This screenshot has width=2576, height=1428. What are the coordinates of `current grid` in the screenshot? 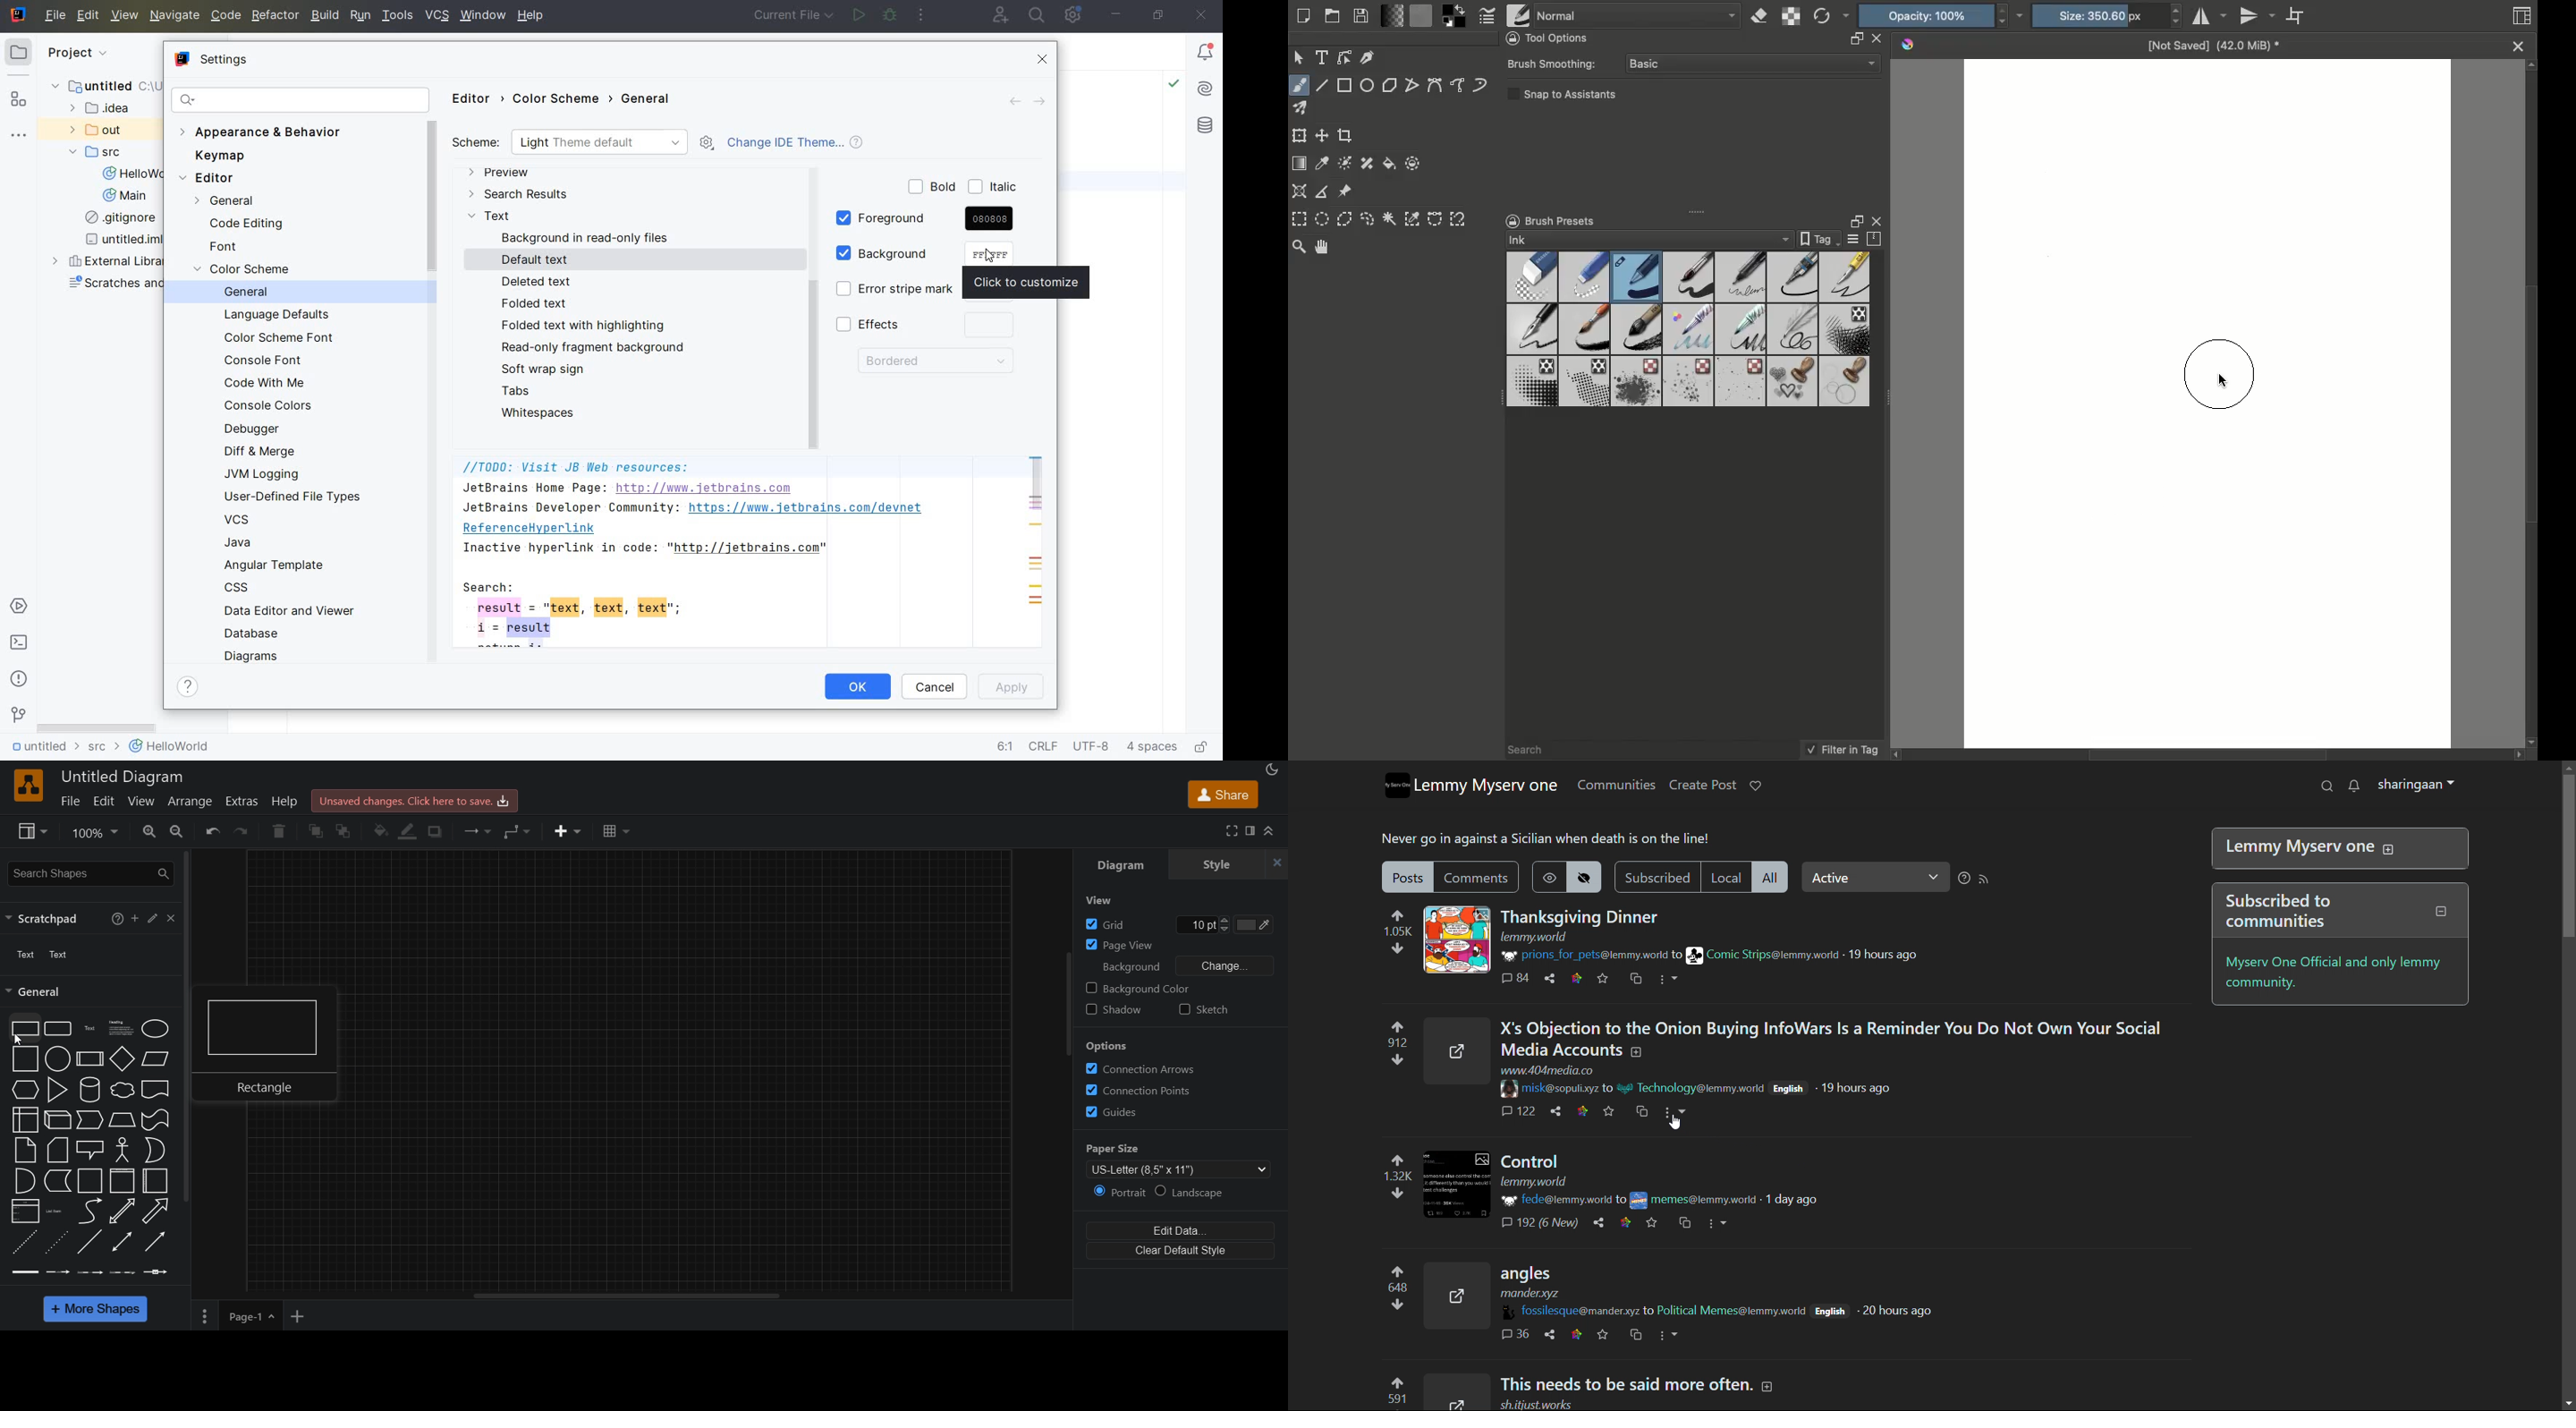 It's located at (1198, 924).